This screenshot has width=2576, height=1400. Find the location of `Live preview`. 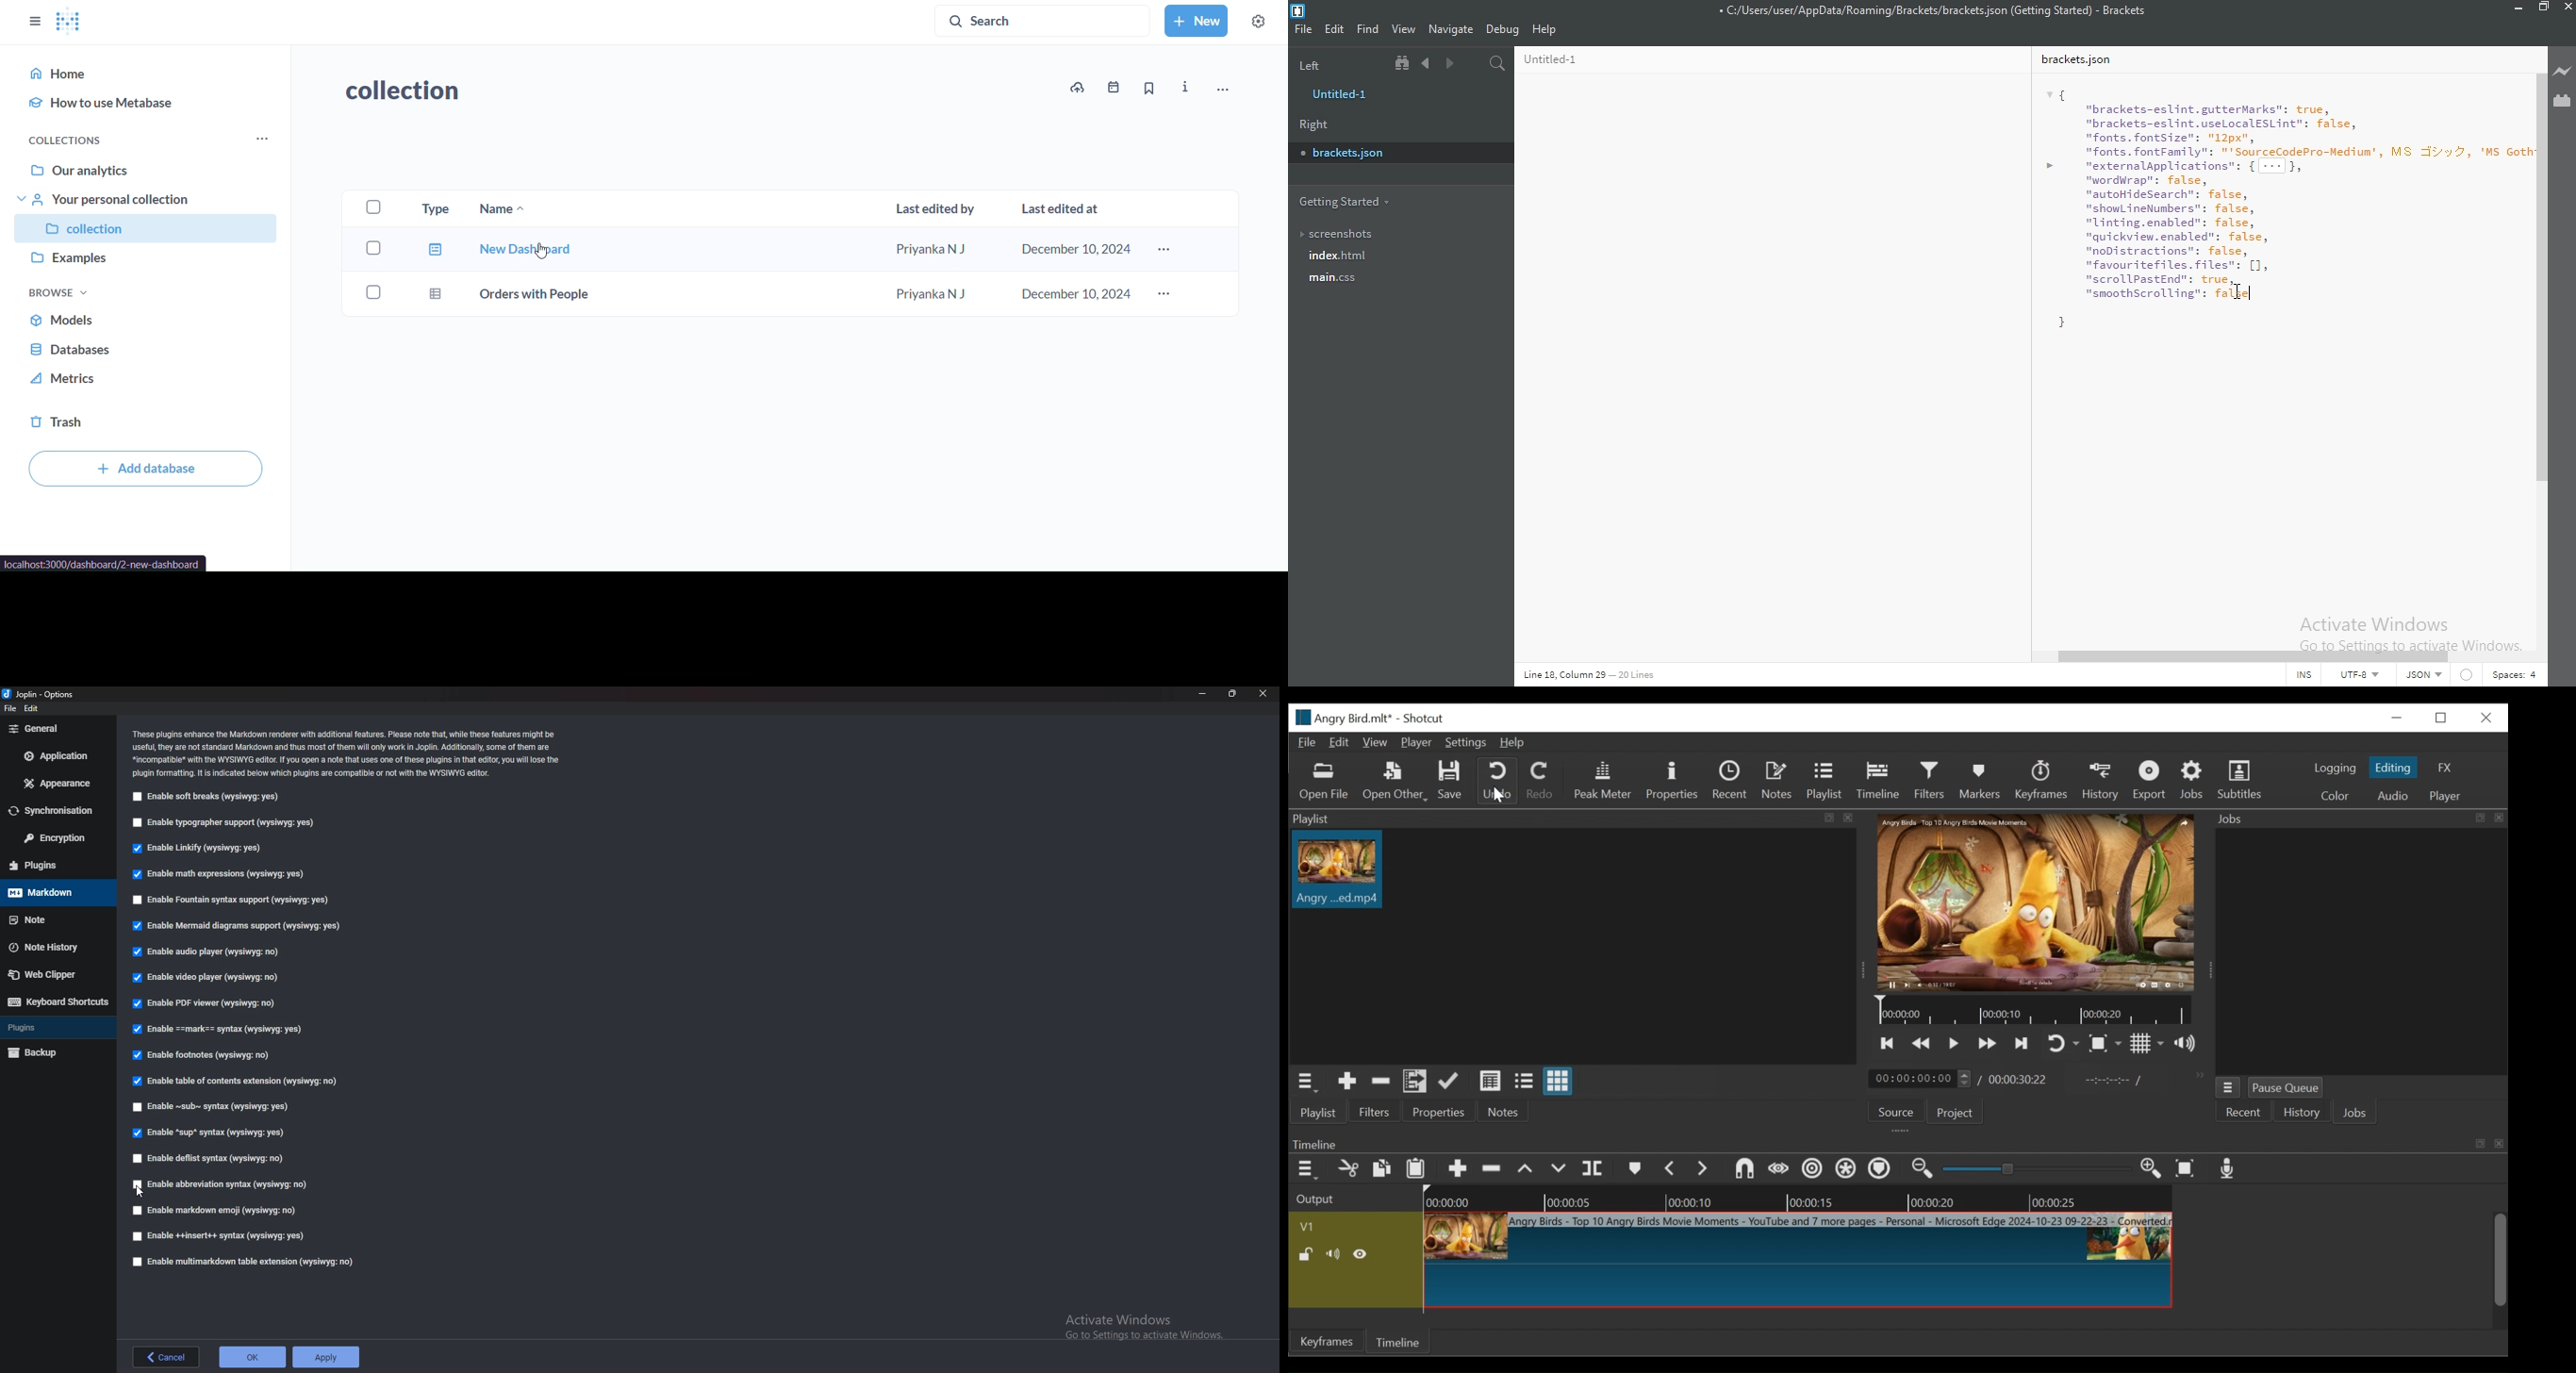

Live preview is located at coordinates (2564, 67).